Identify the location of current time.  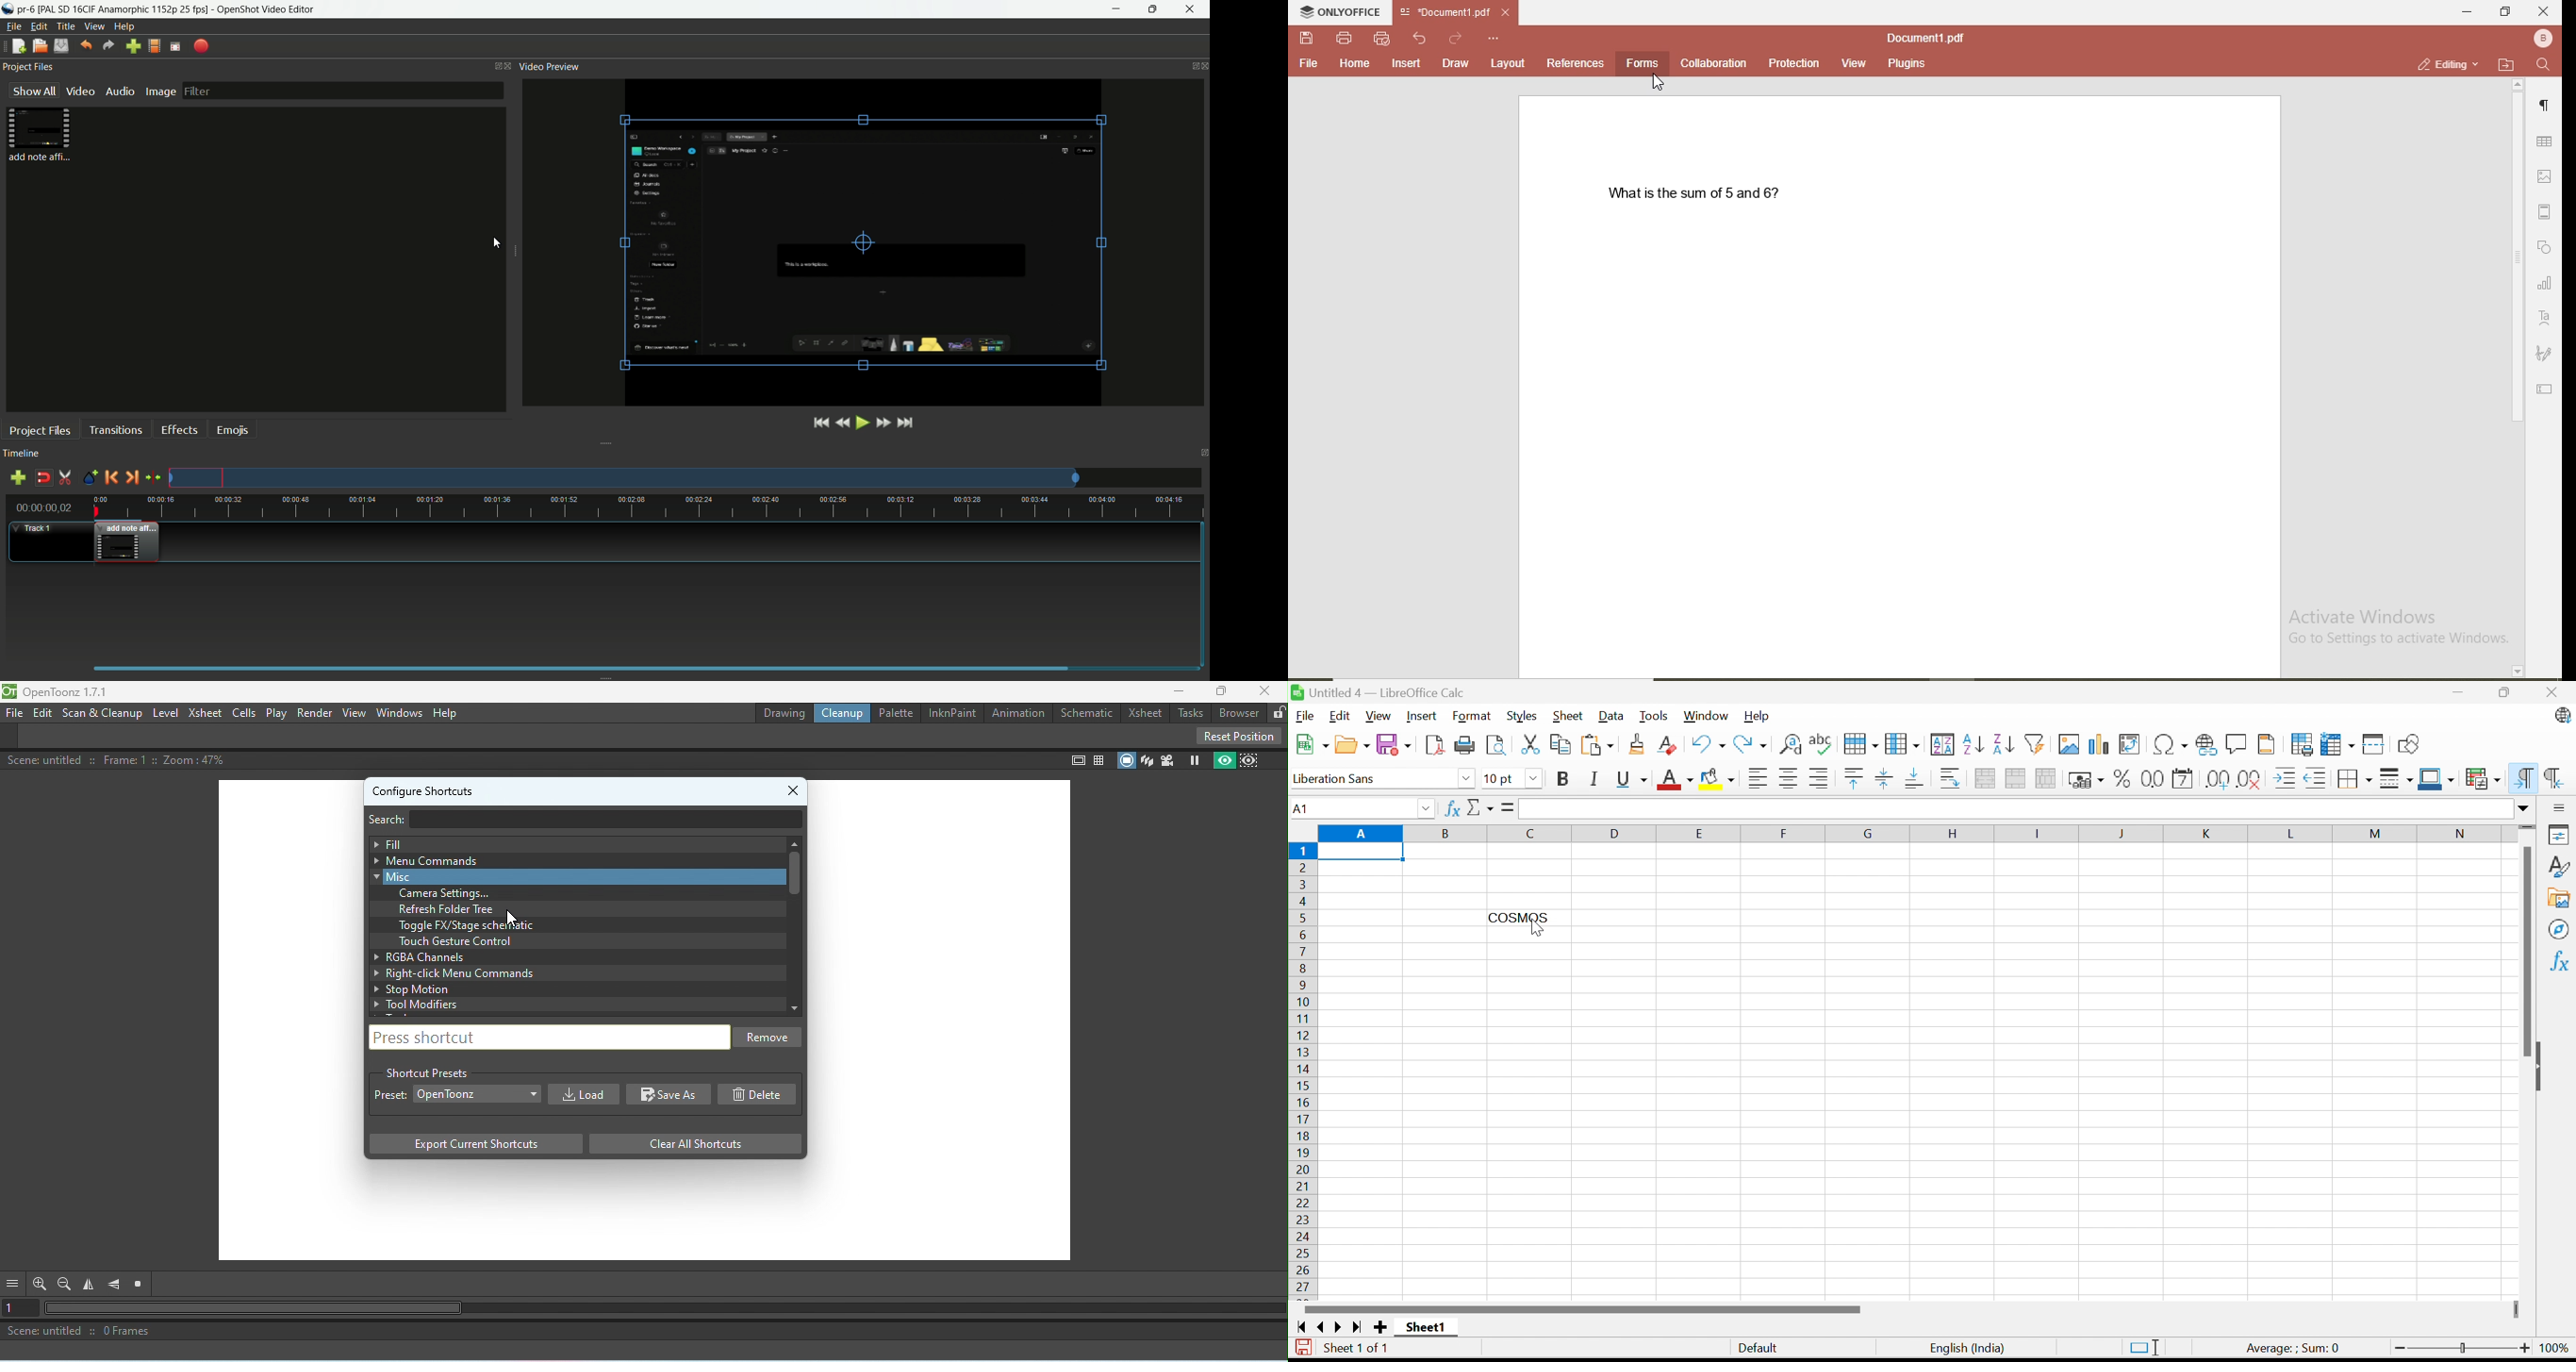
(44, 508).